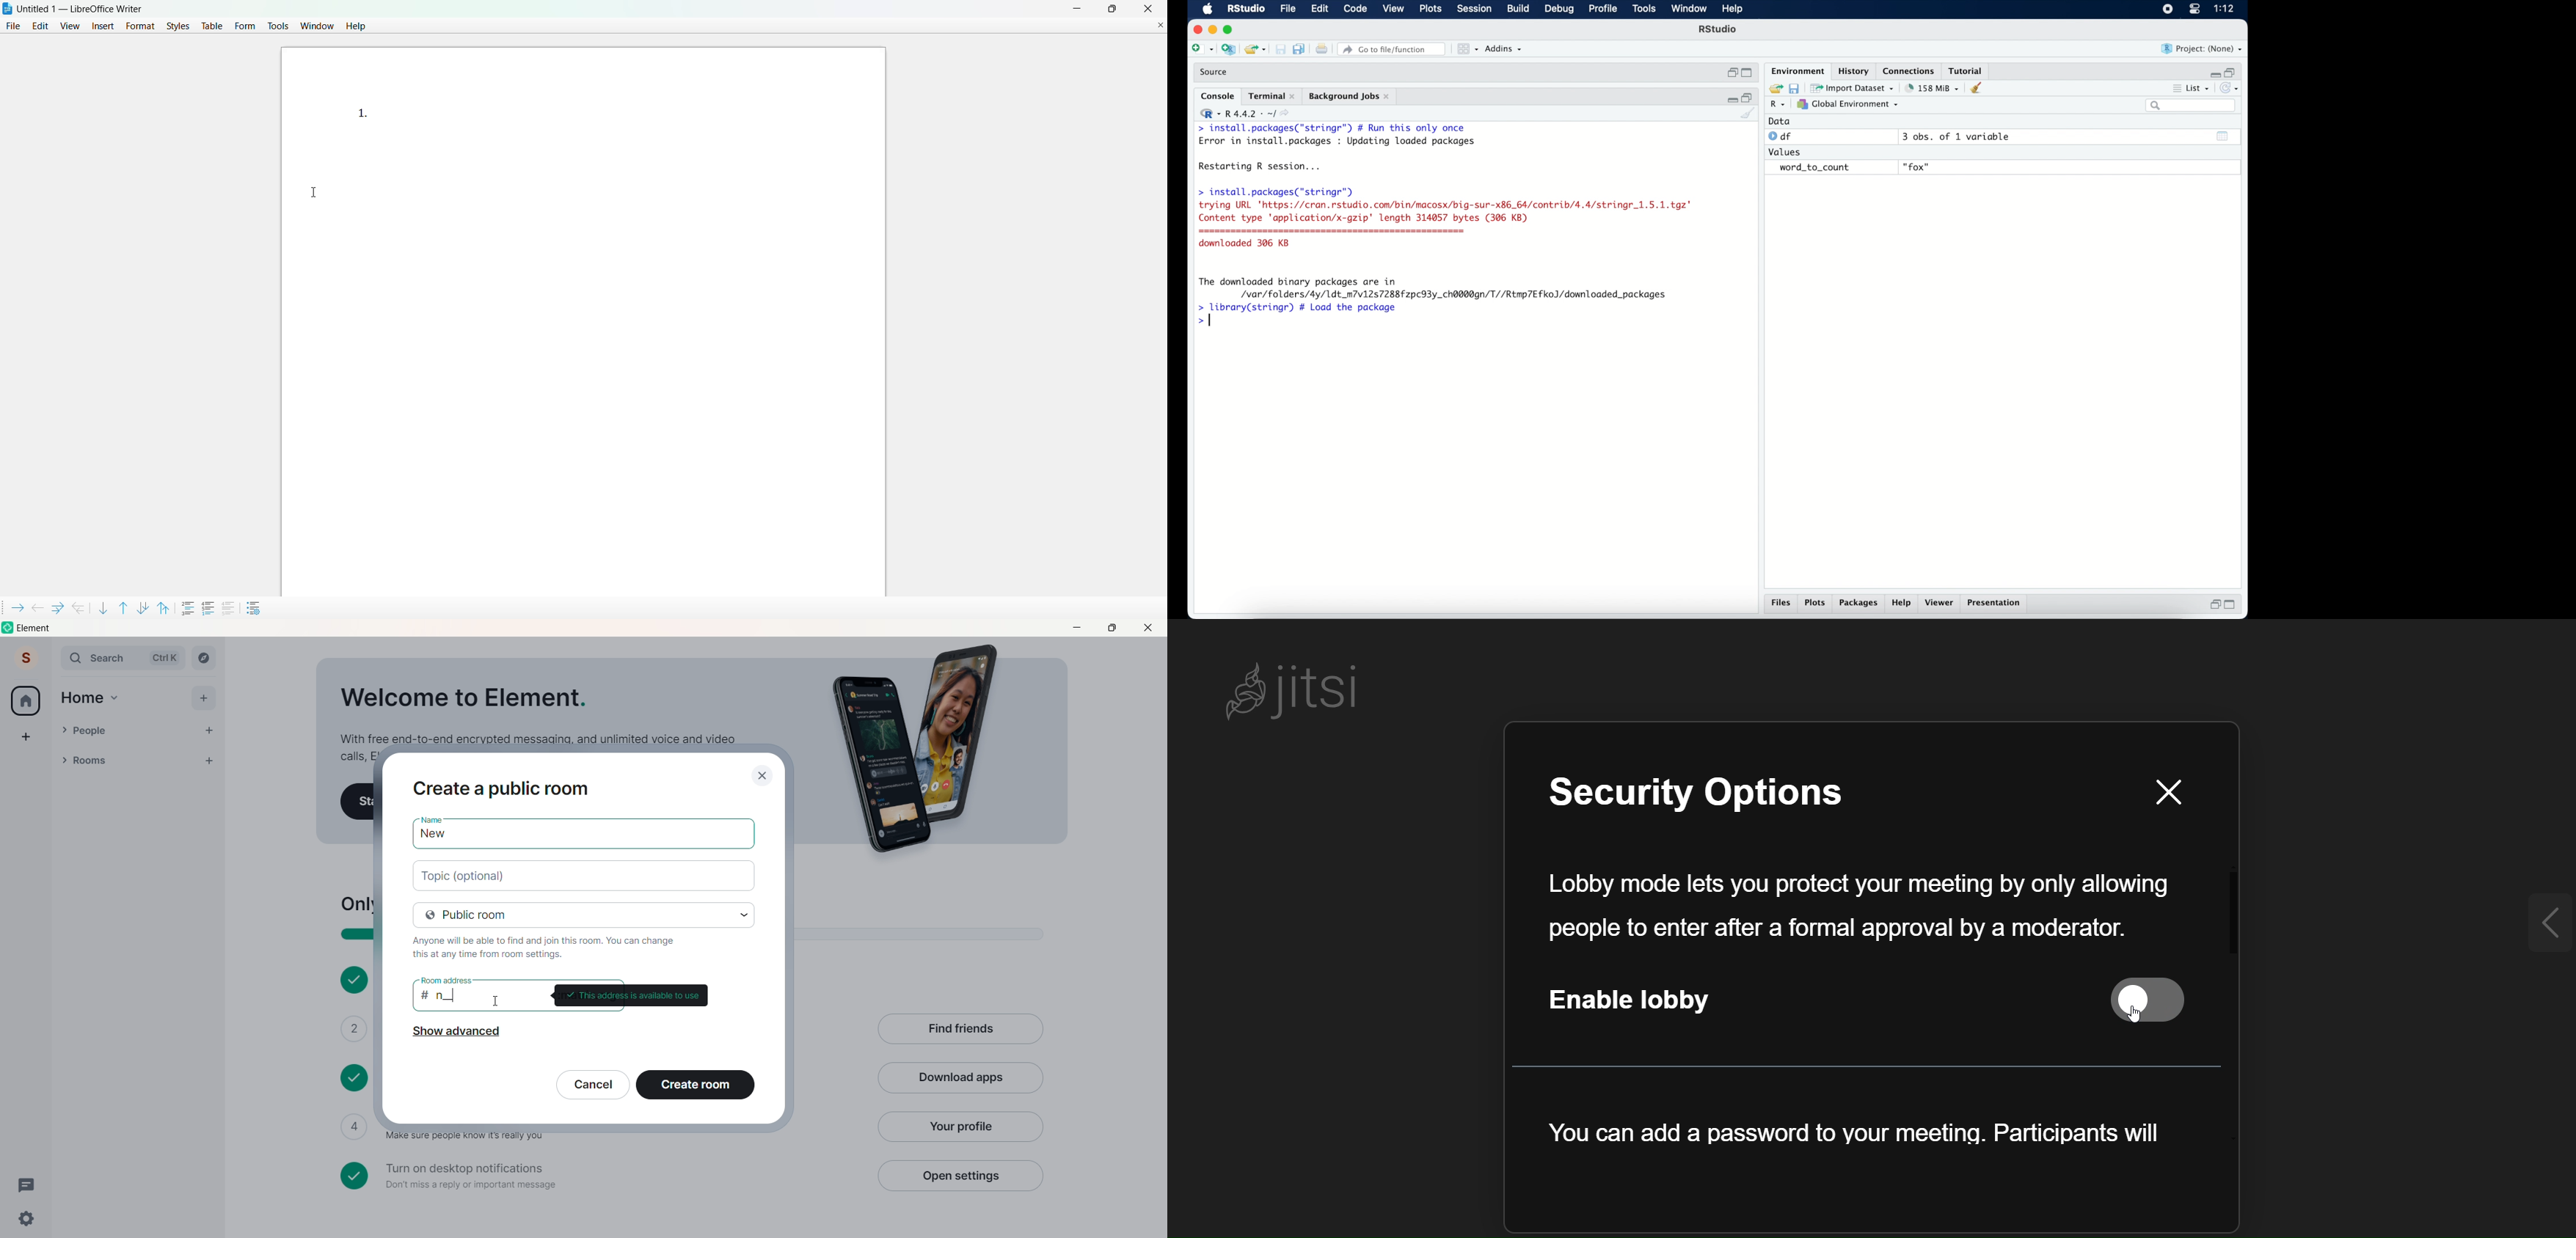  Describe the element at coordinates (1782, 136) in the screenshot. I see `df` at that location.